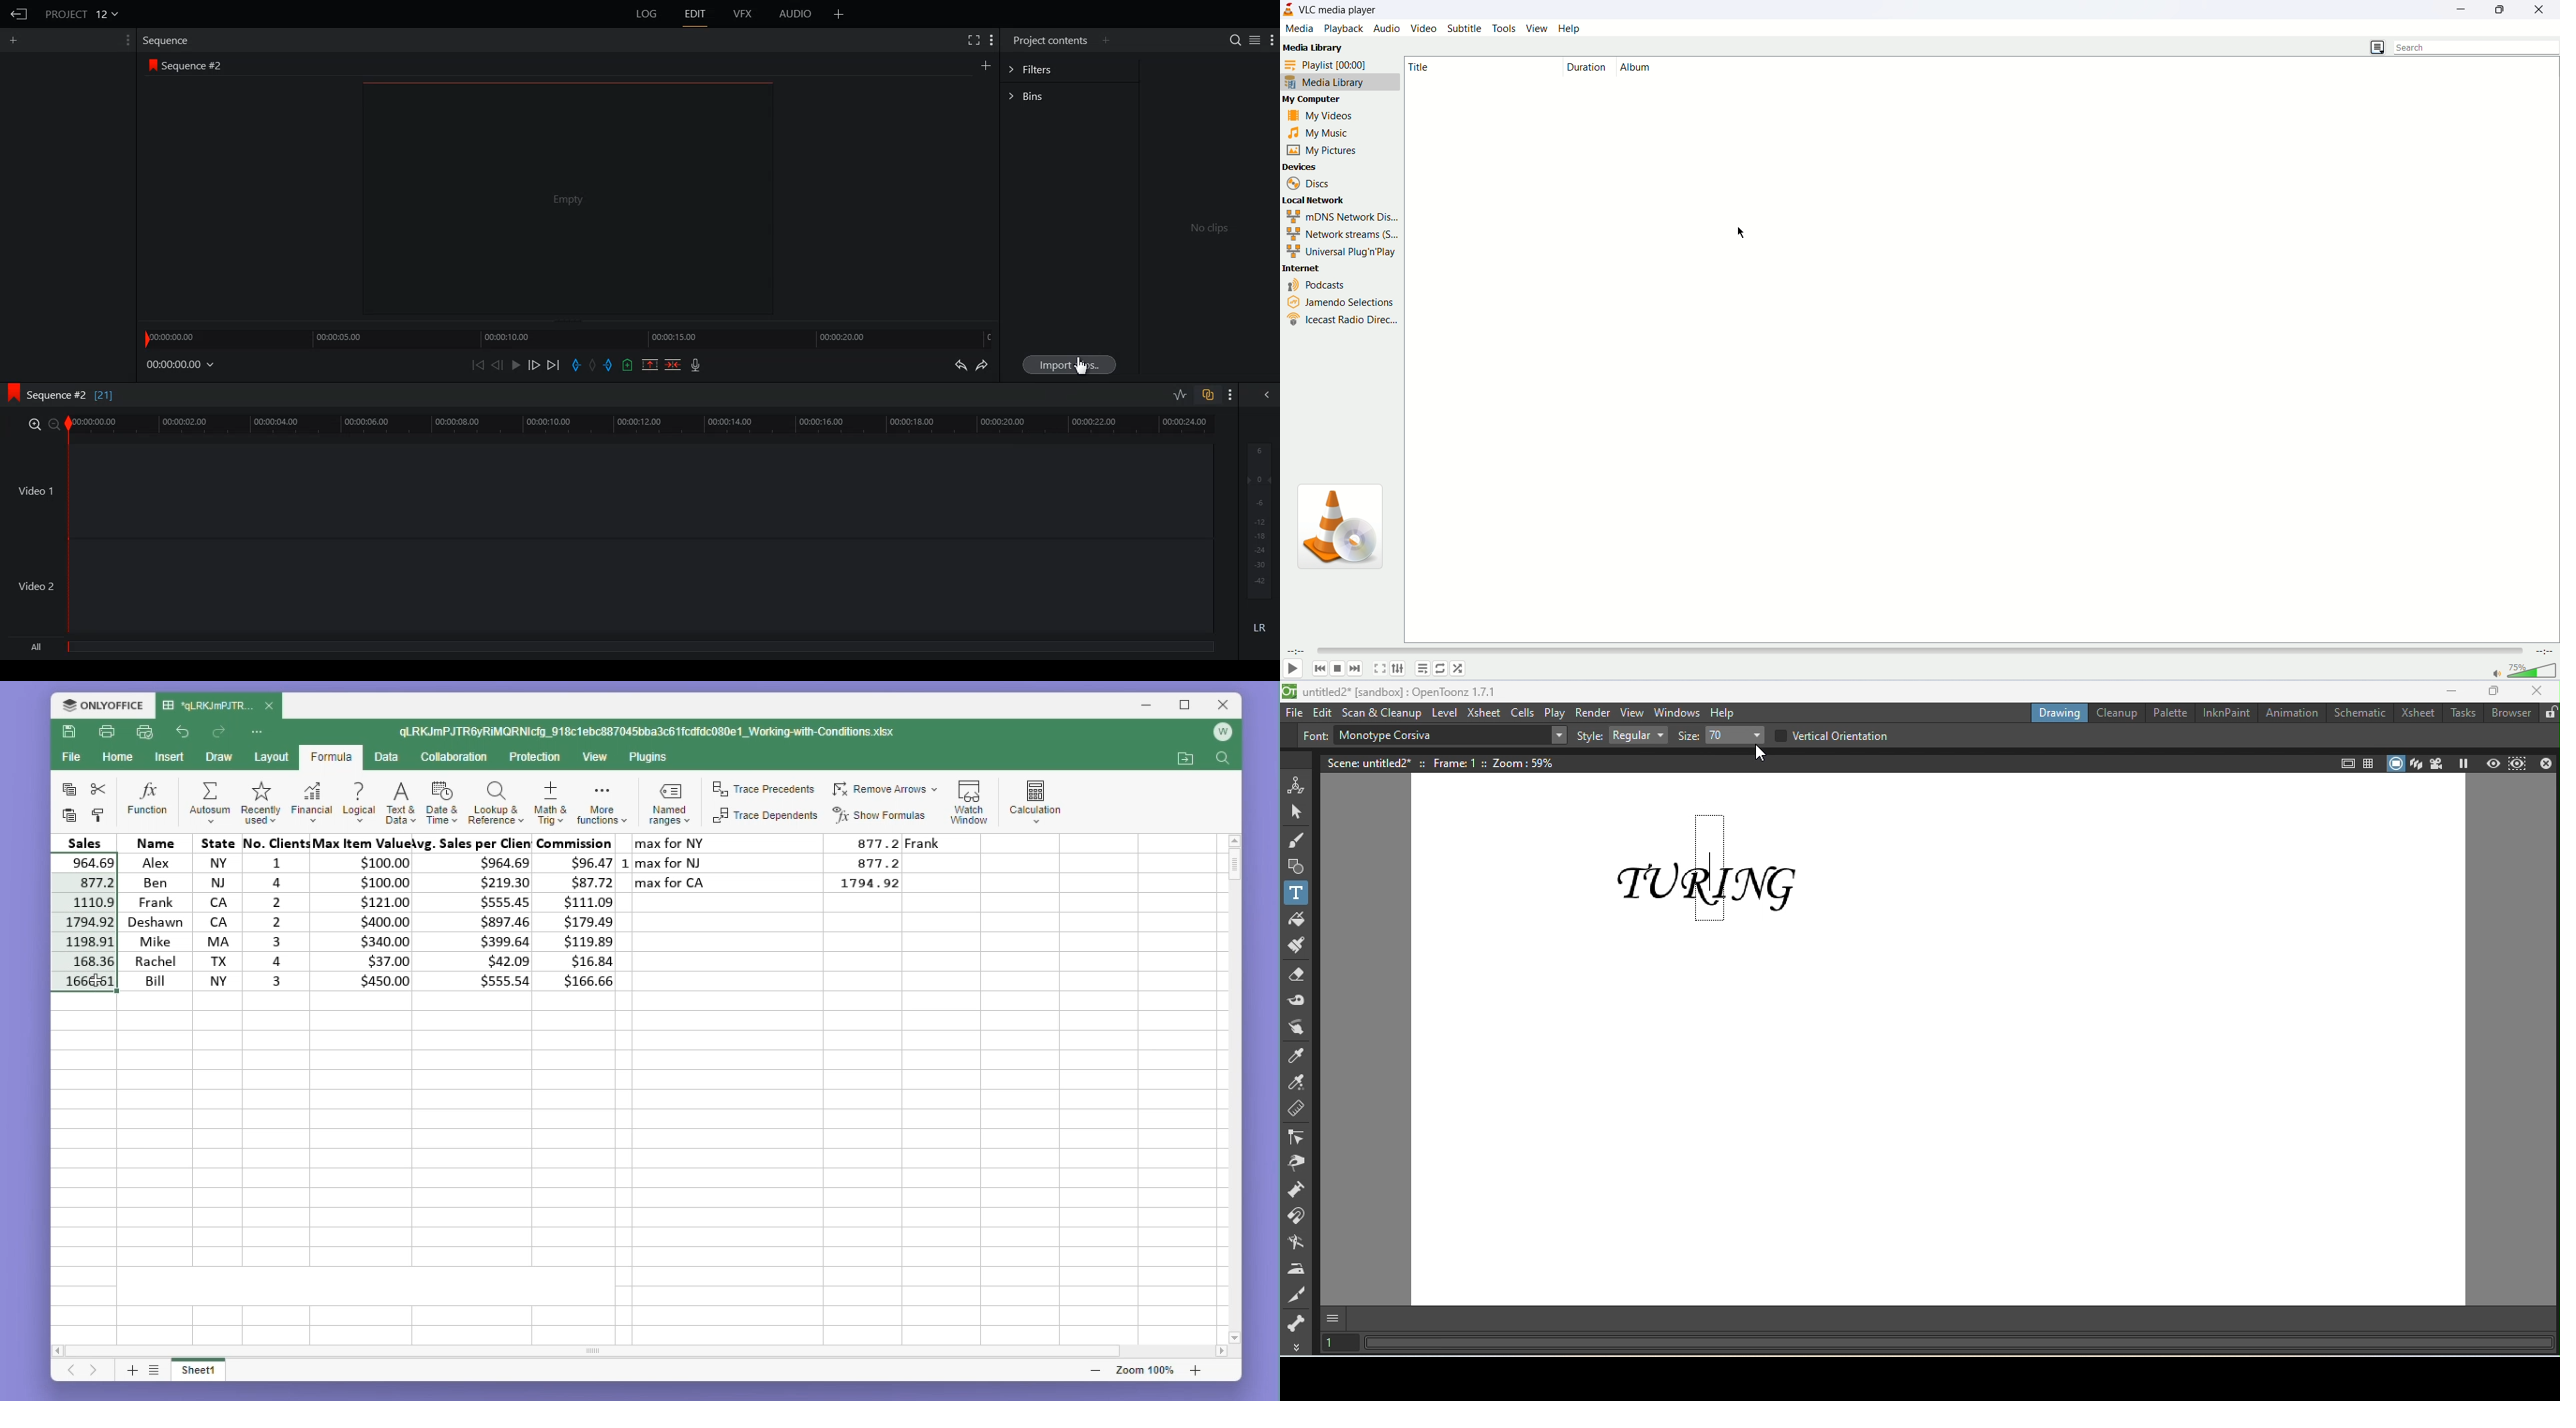 Image resolution: width=2576 pixels, height=1428 pixels. I want to click on Cursor, so click(1753, 754).